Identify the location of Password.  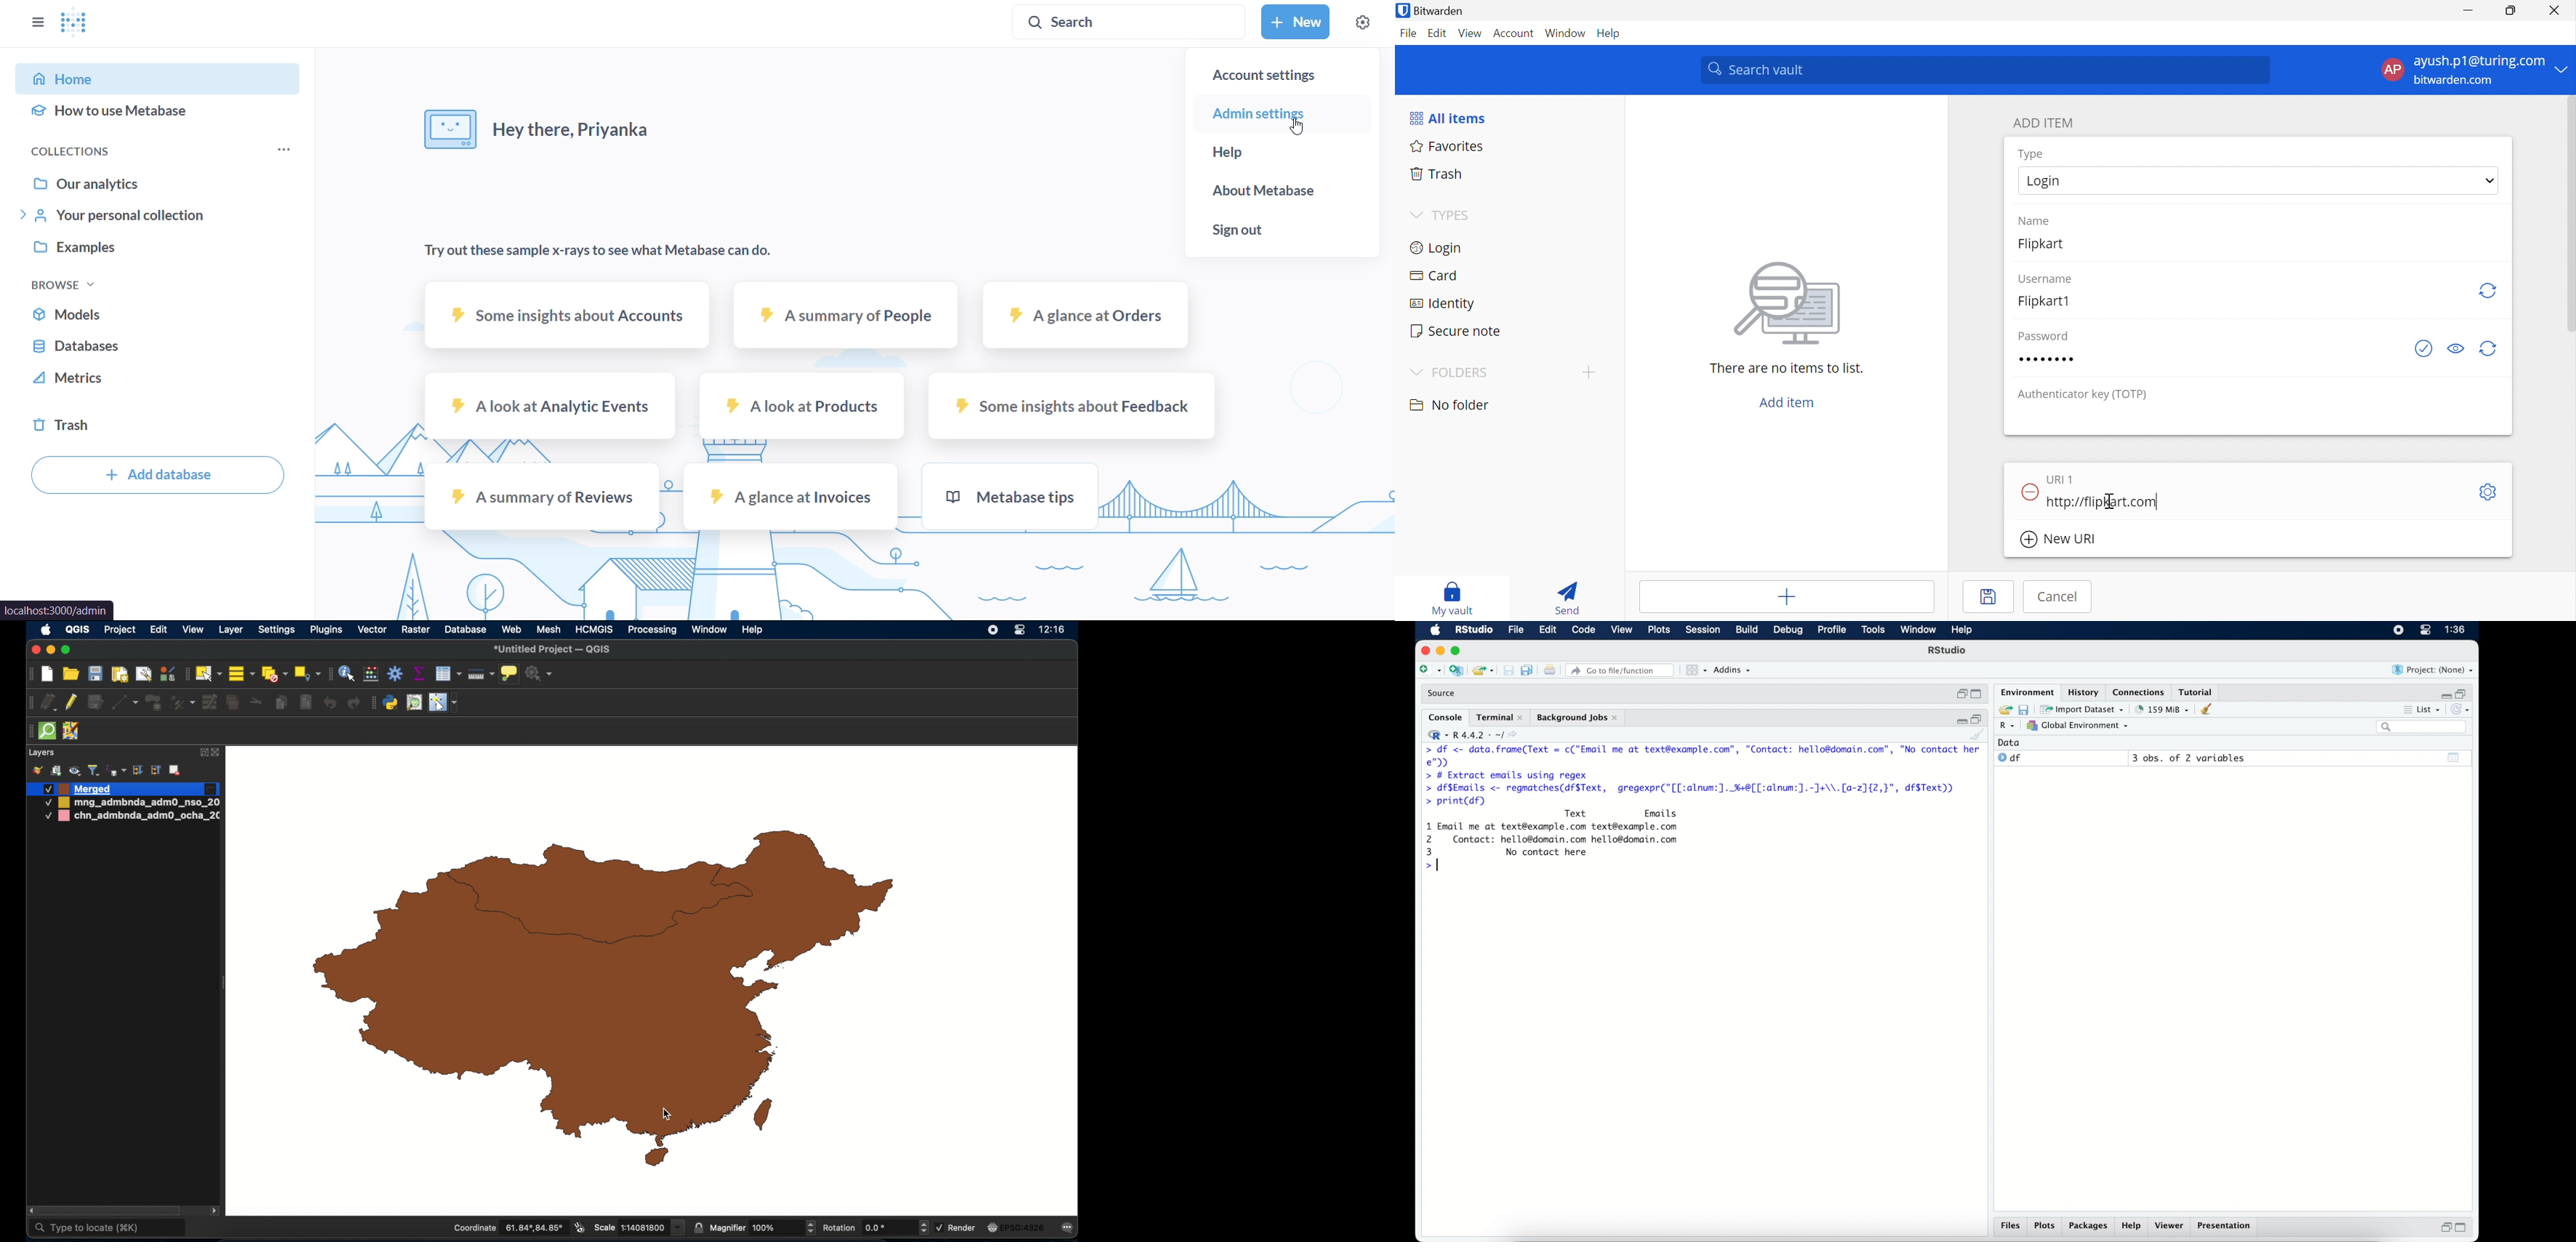
(2041, 335).